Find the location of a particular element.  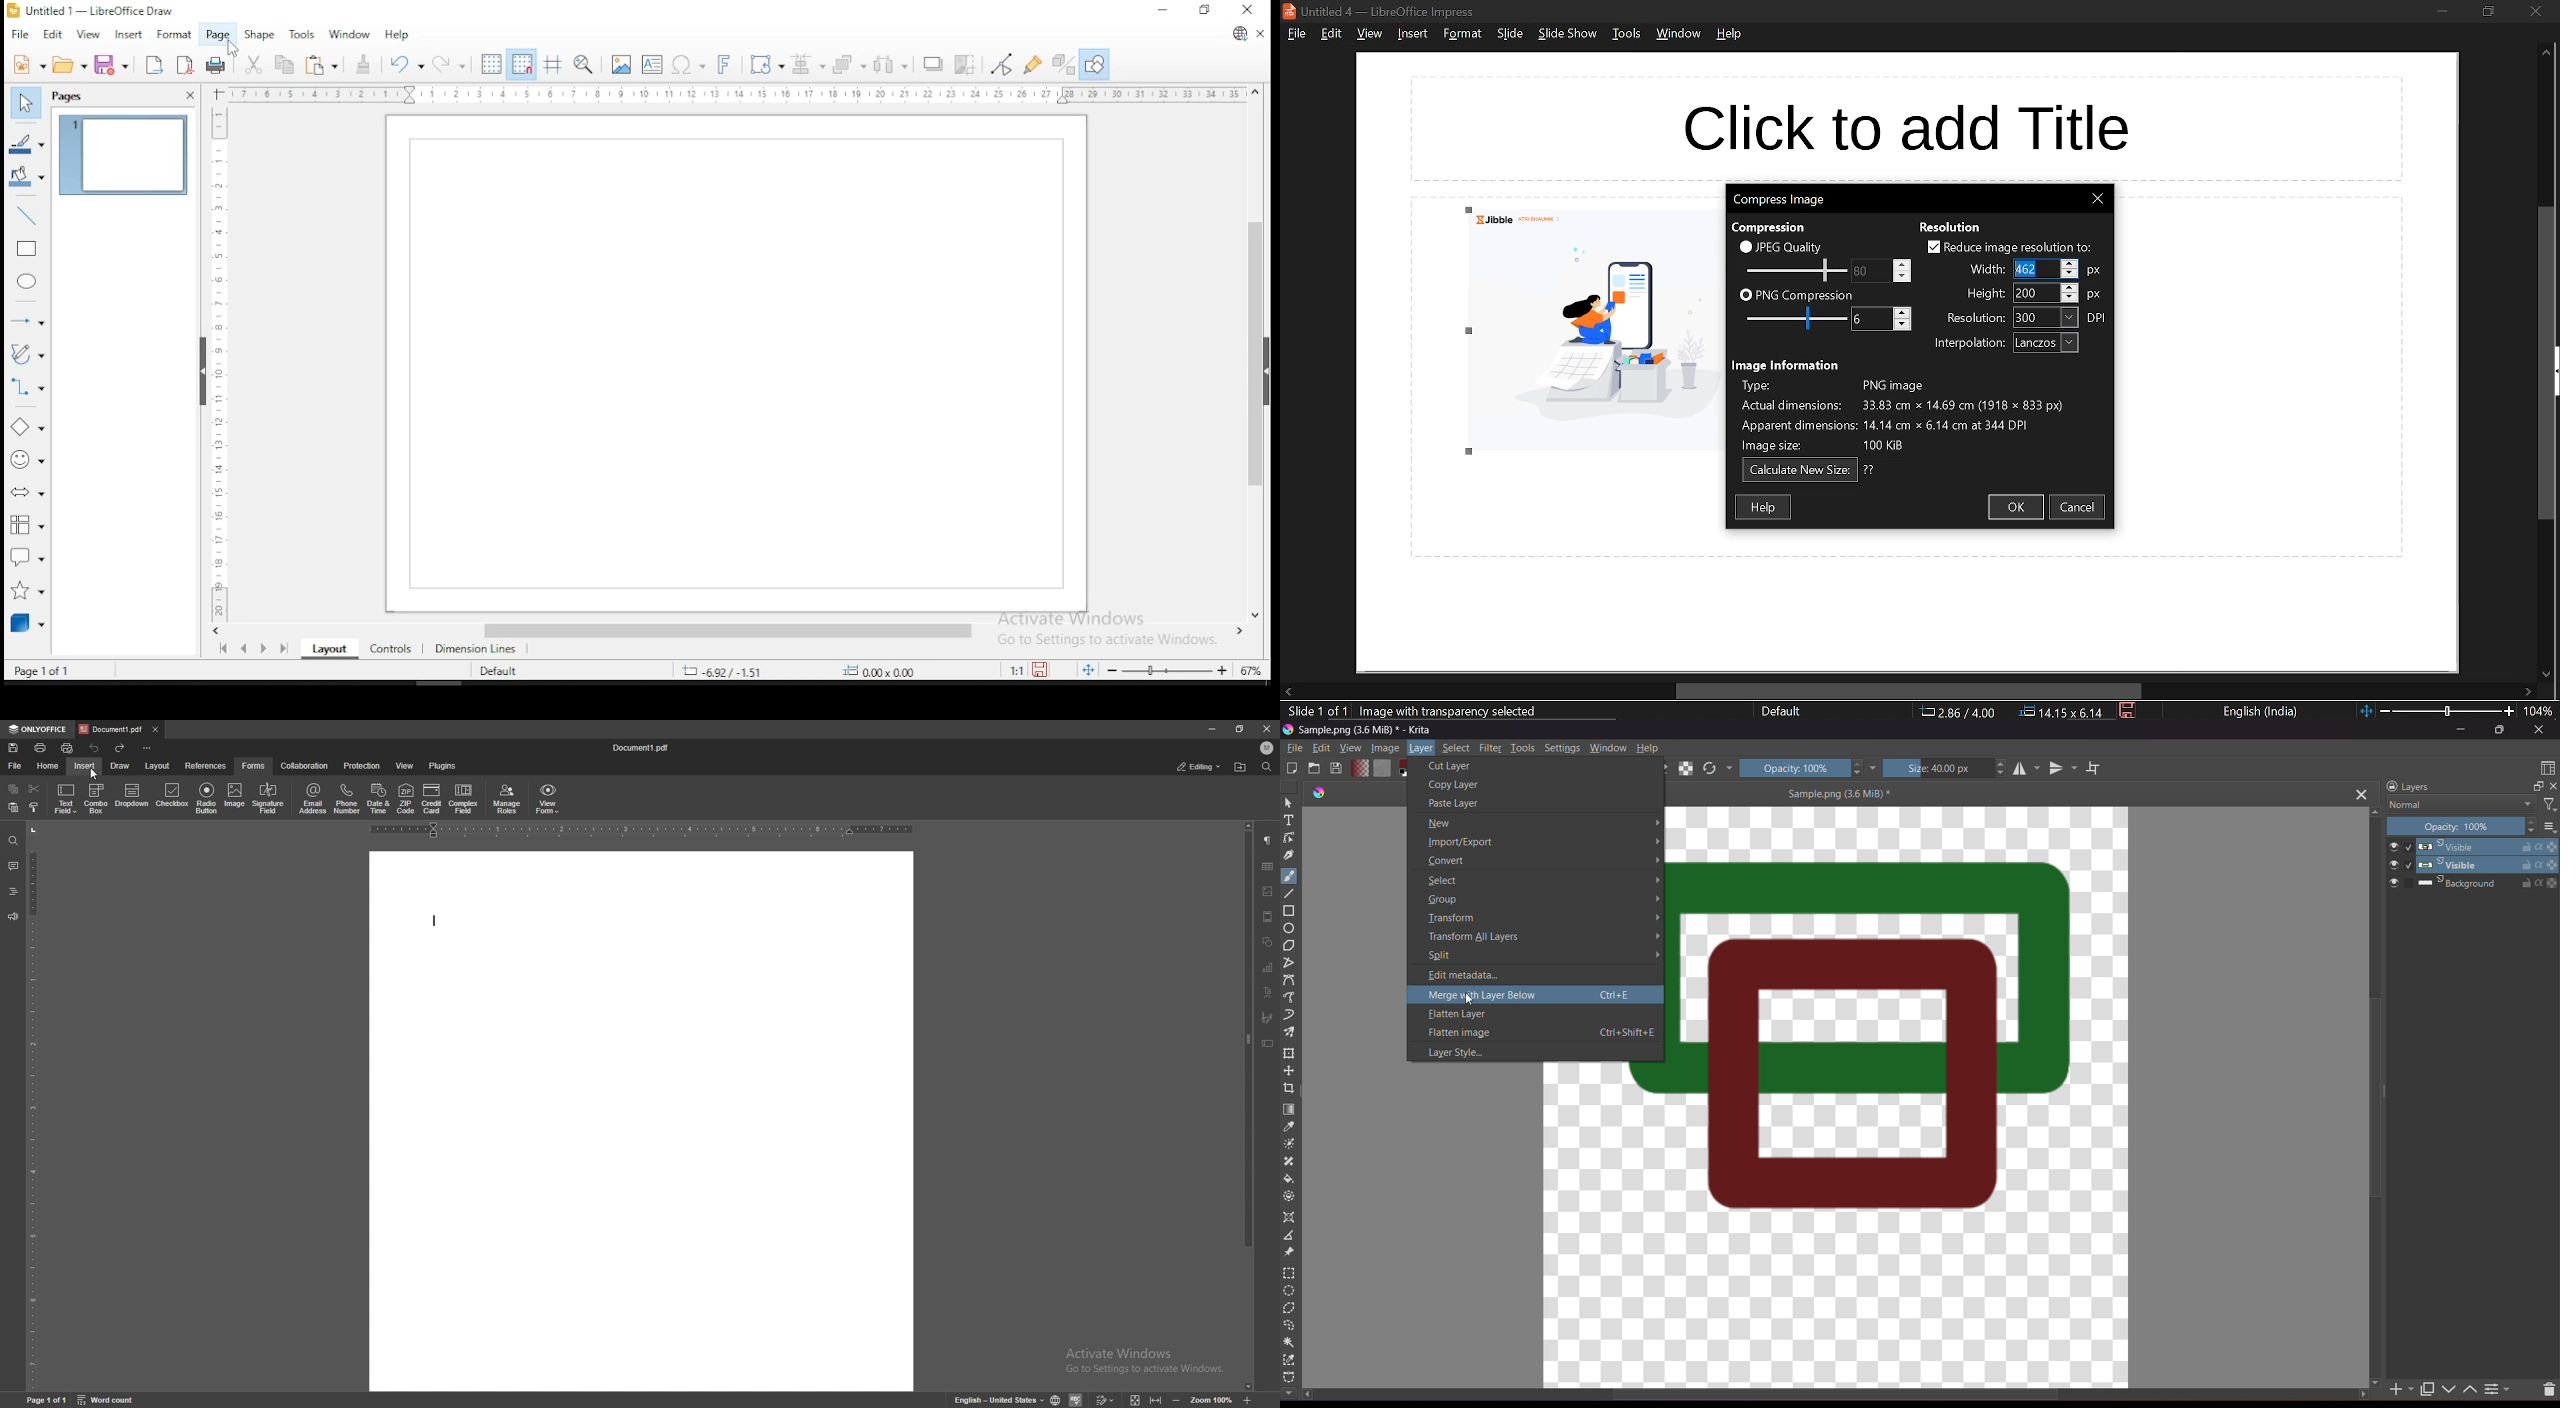

help is located at coordinates (396, 36).